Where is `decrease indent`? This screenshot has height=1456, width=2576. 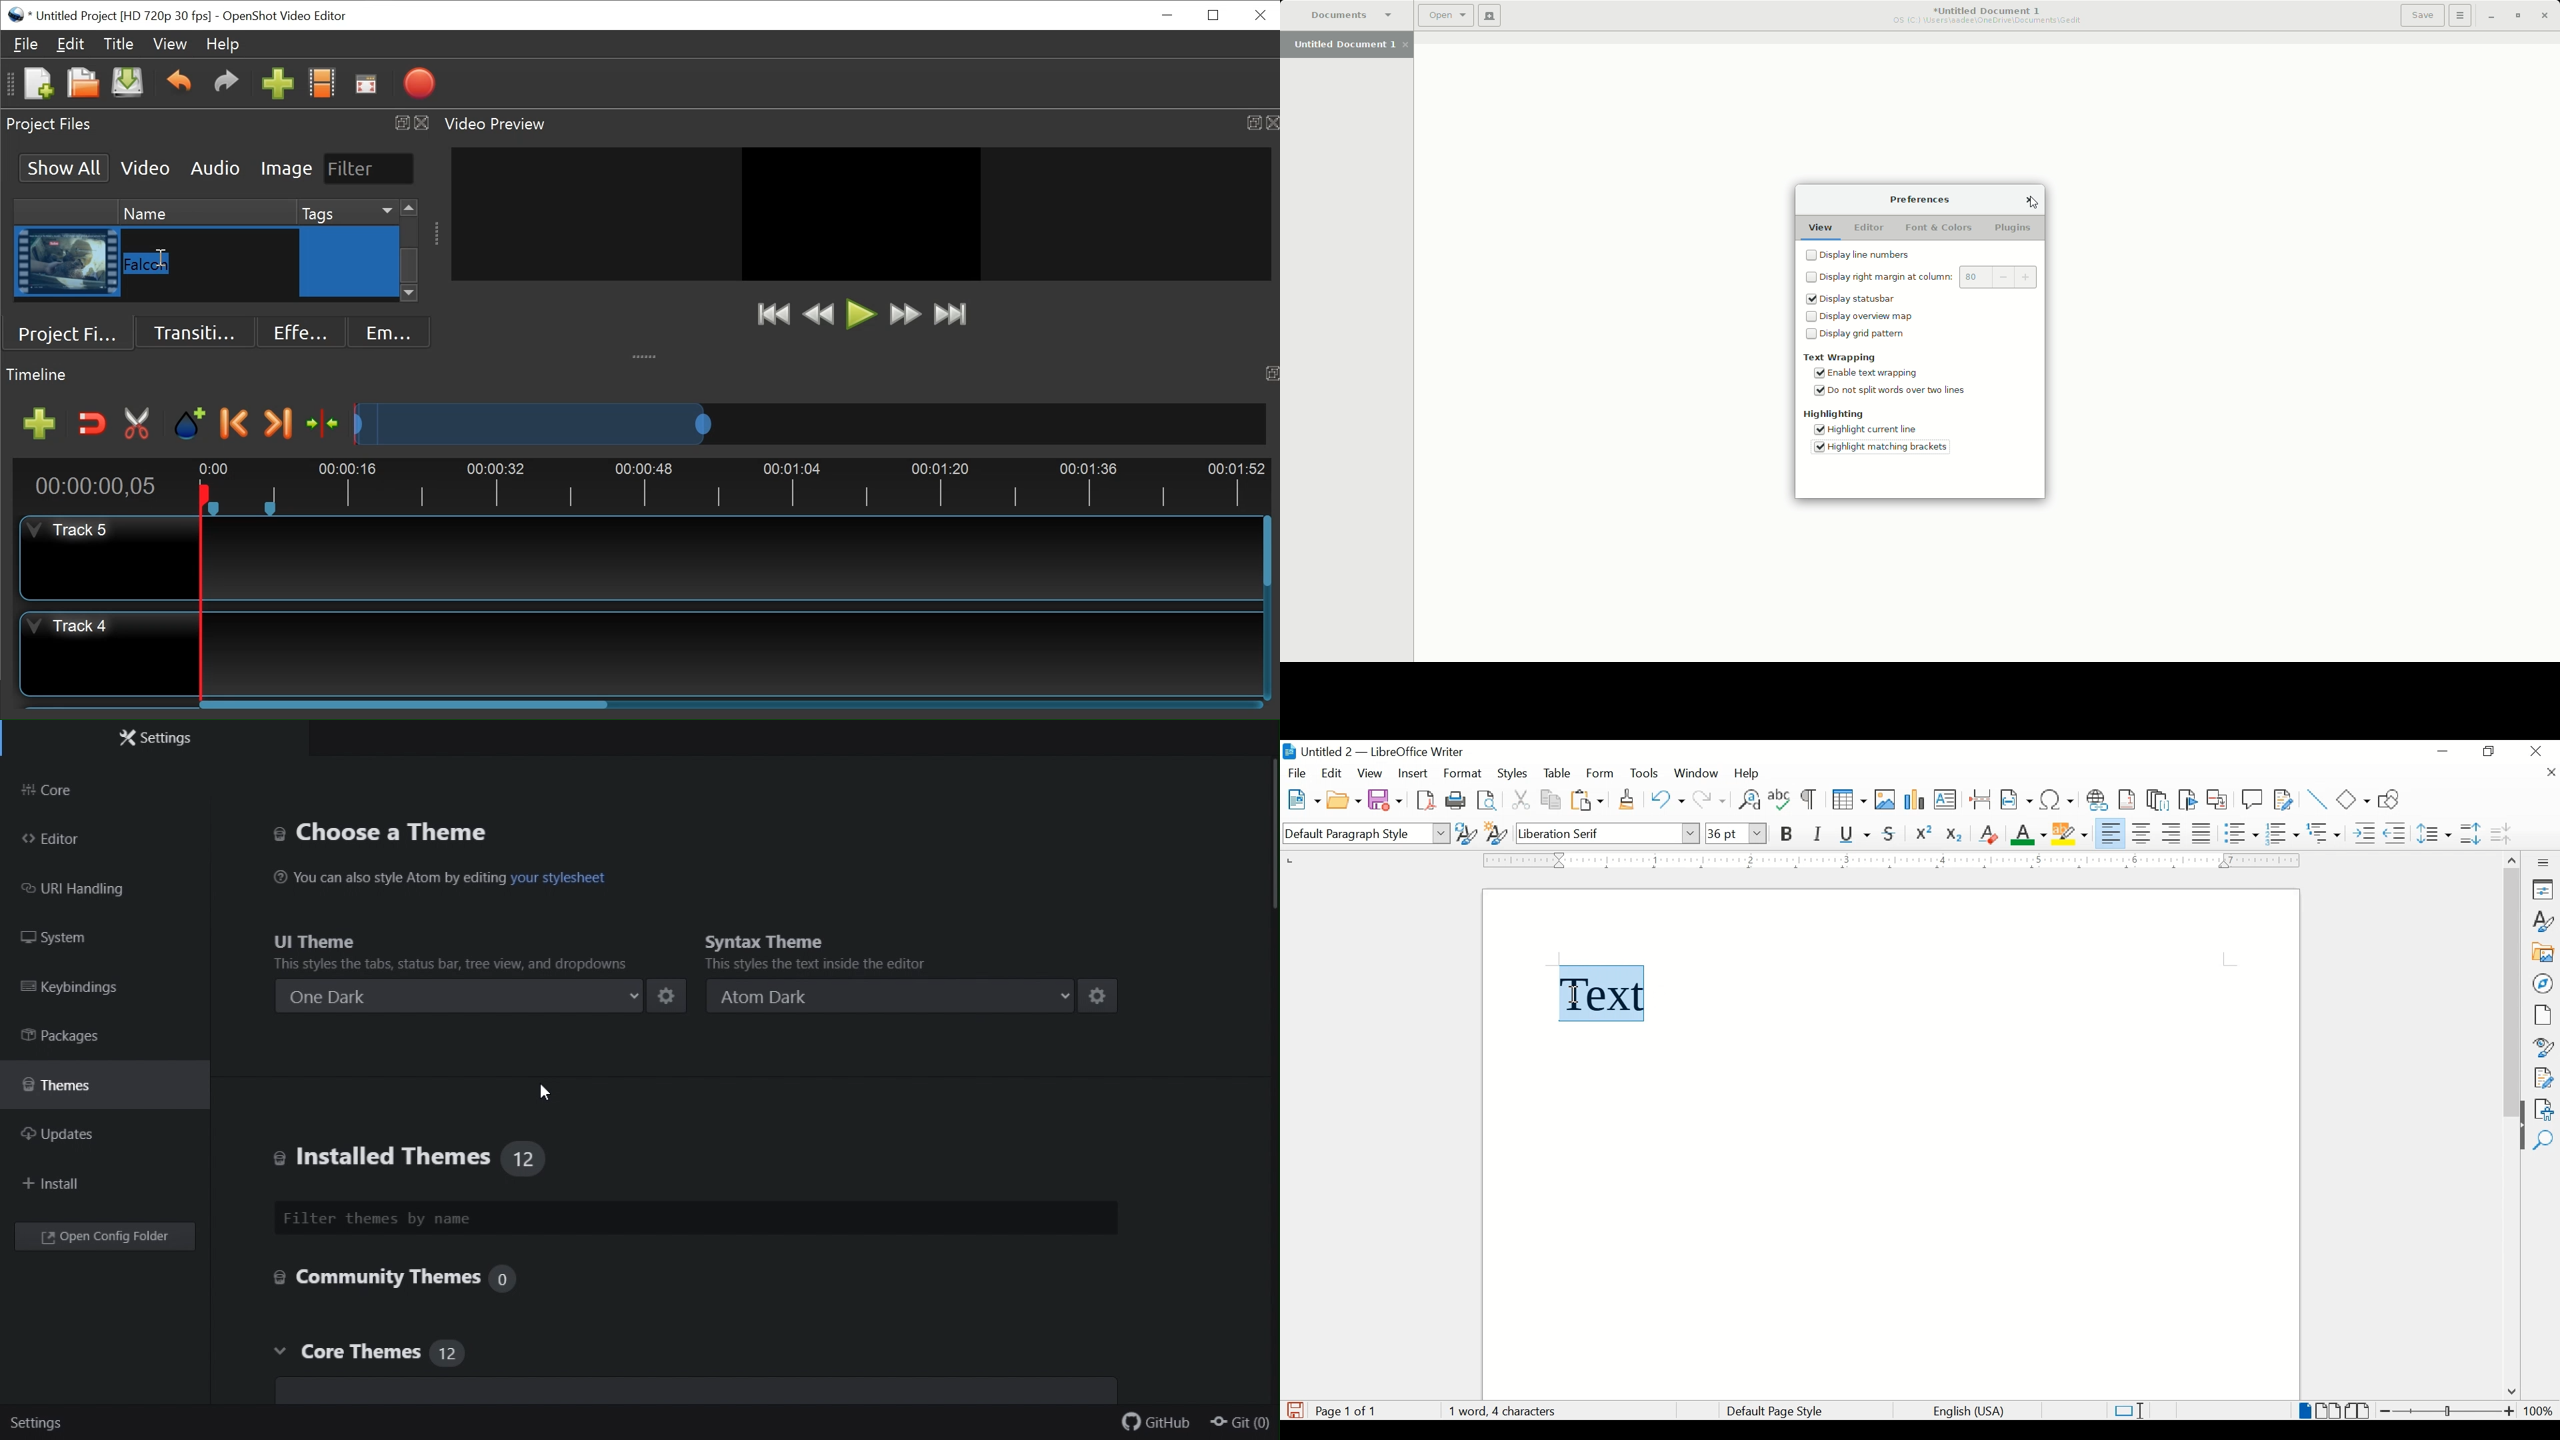
decrease indent is located at coordinates (2396, 833).